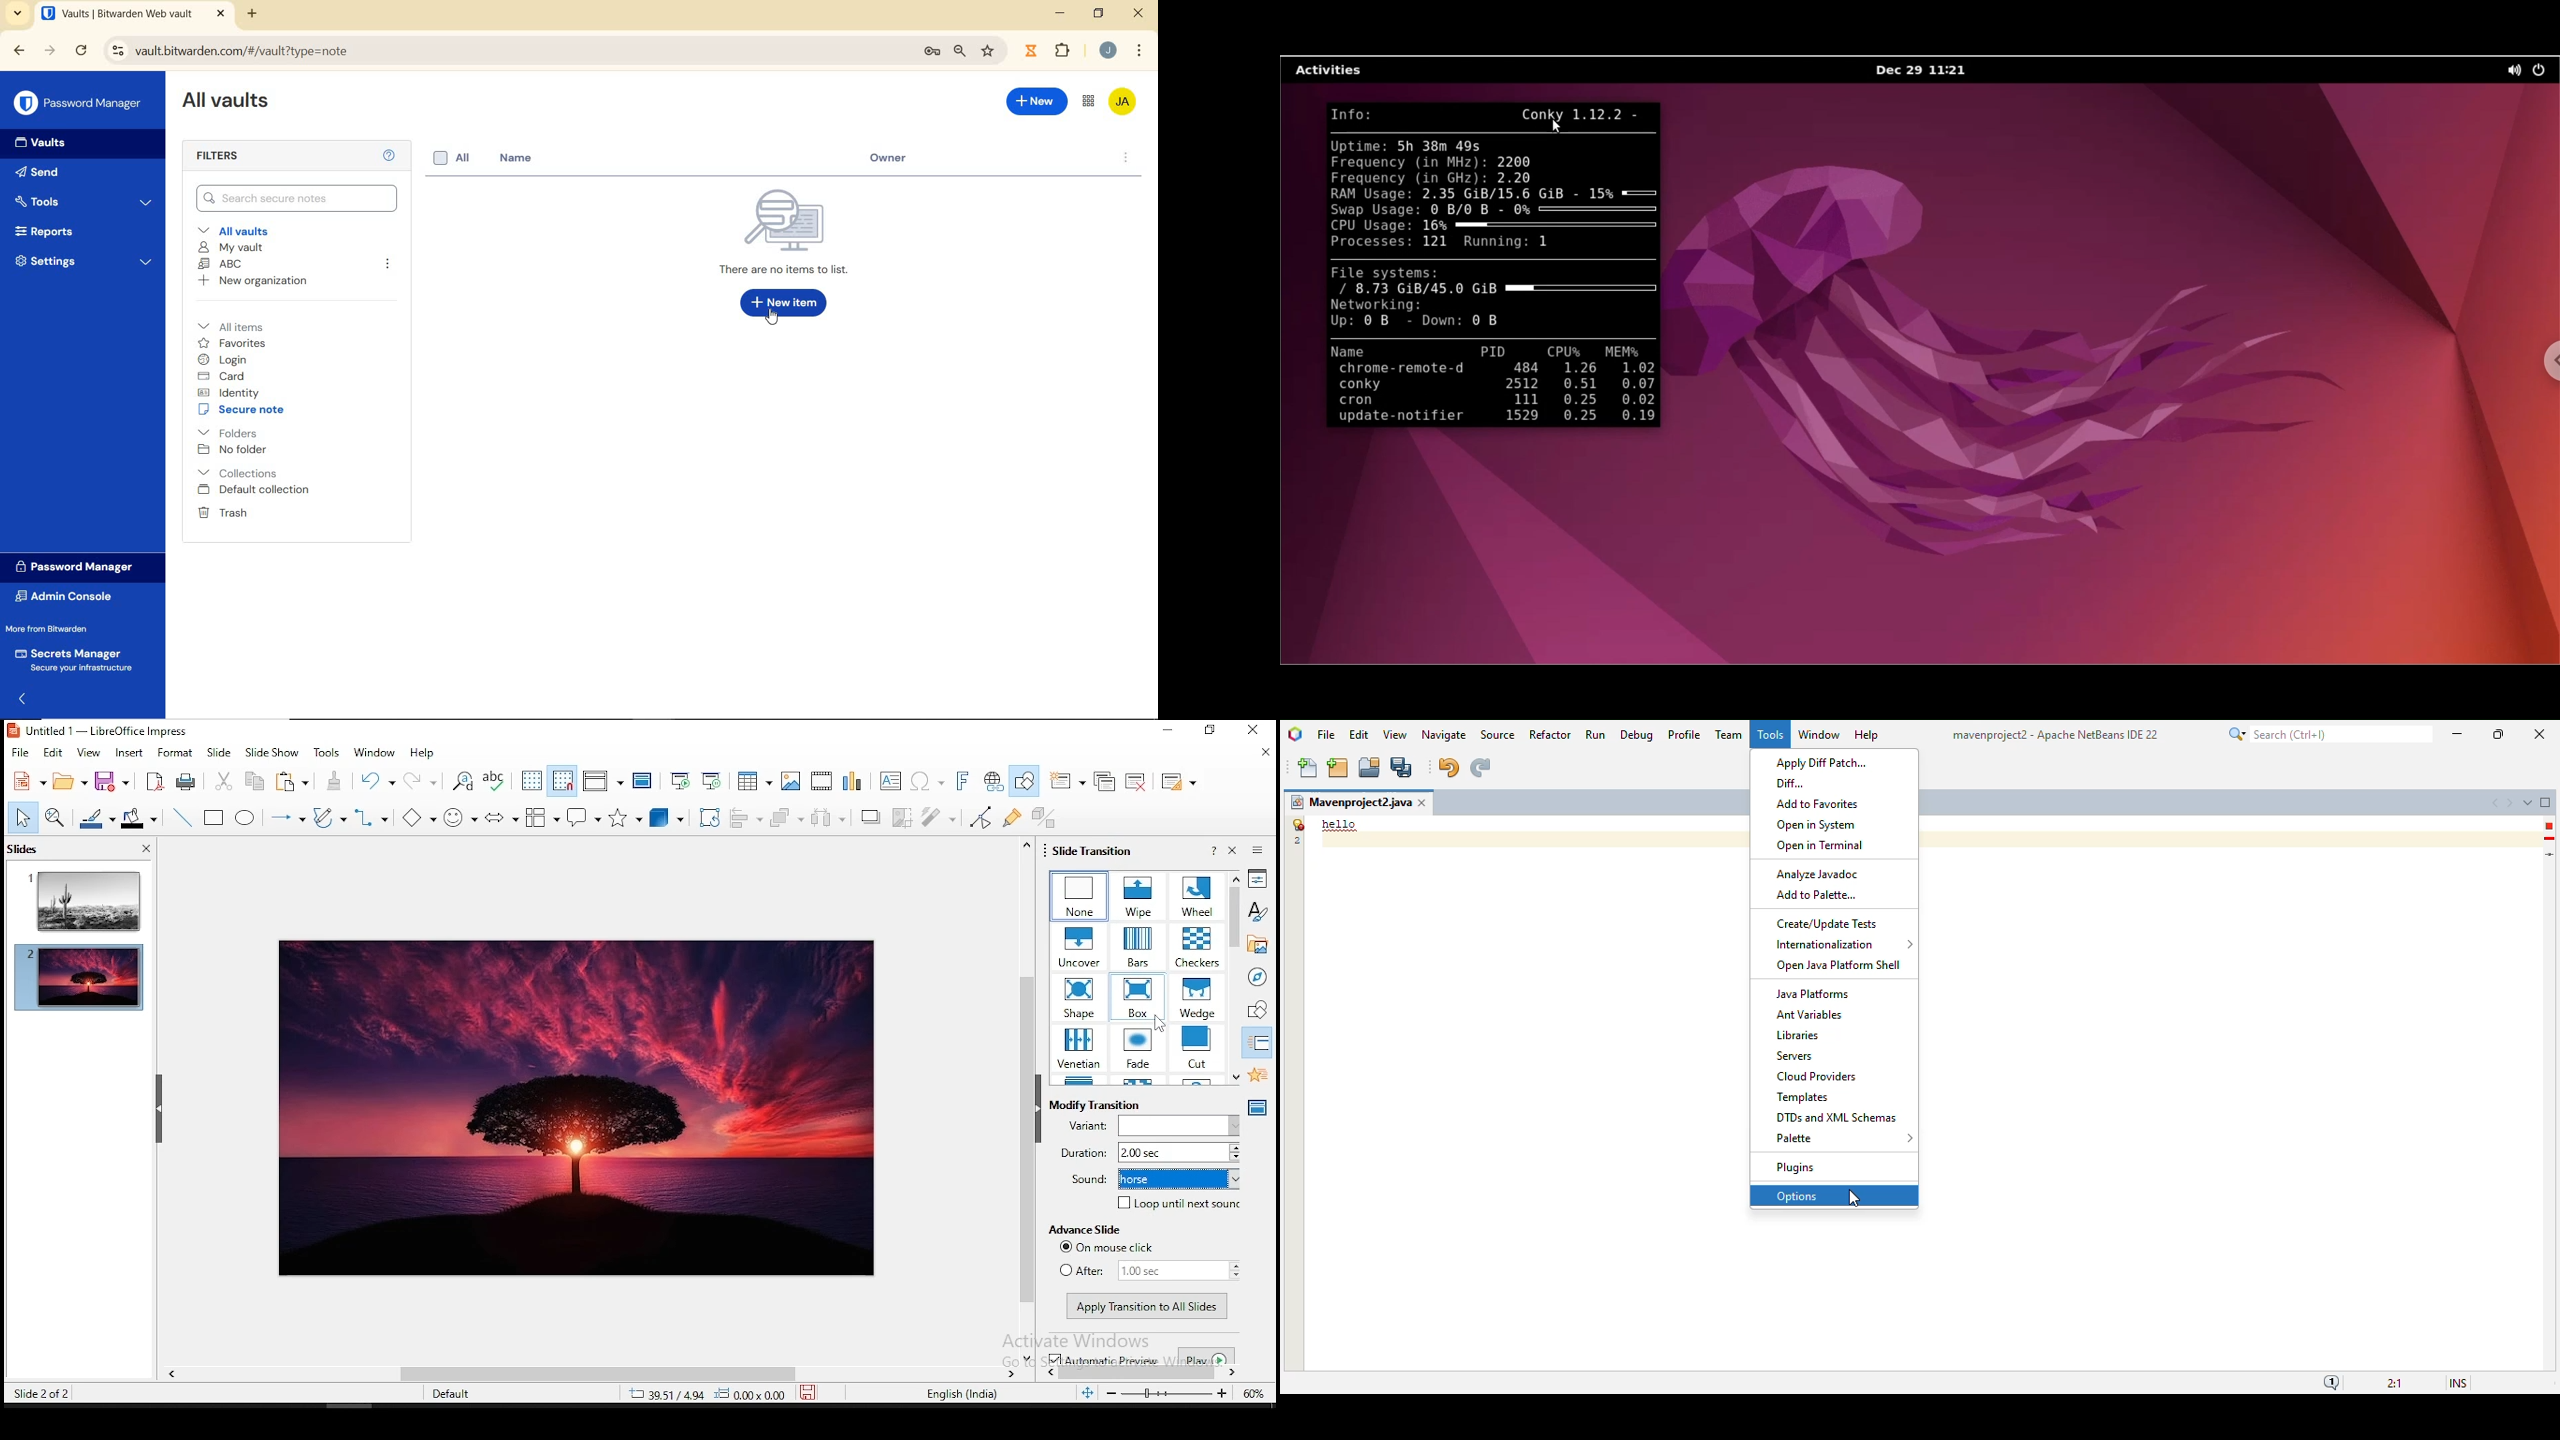 Image resolution: width=2576 pixels, height=1456 pixels. Describe the element at coordinates (128, 752) in the screenshot. I see `insert` at that location.